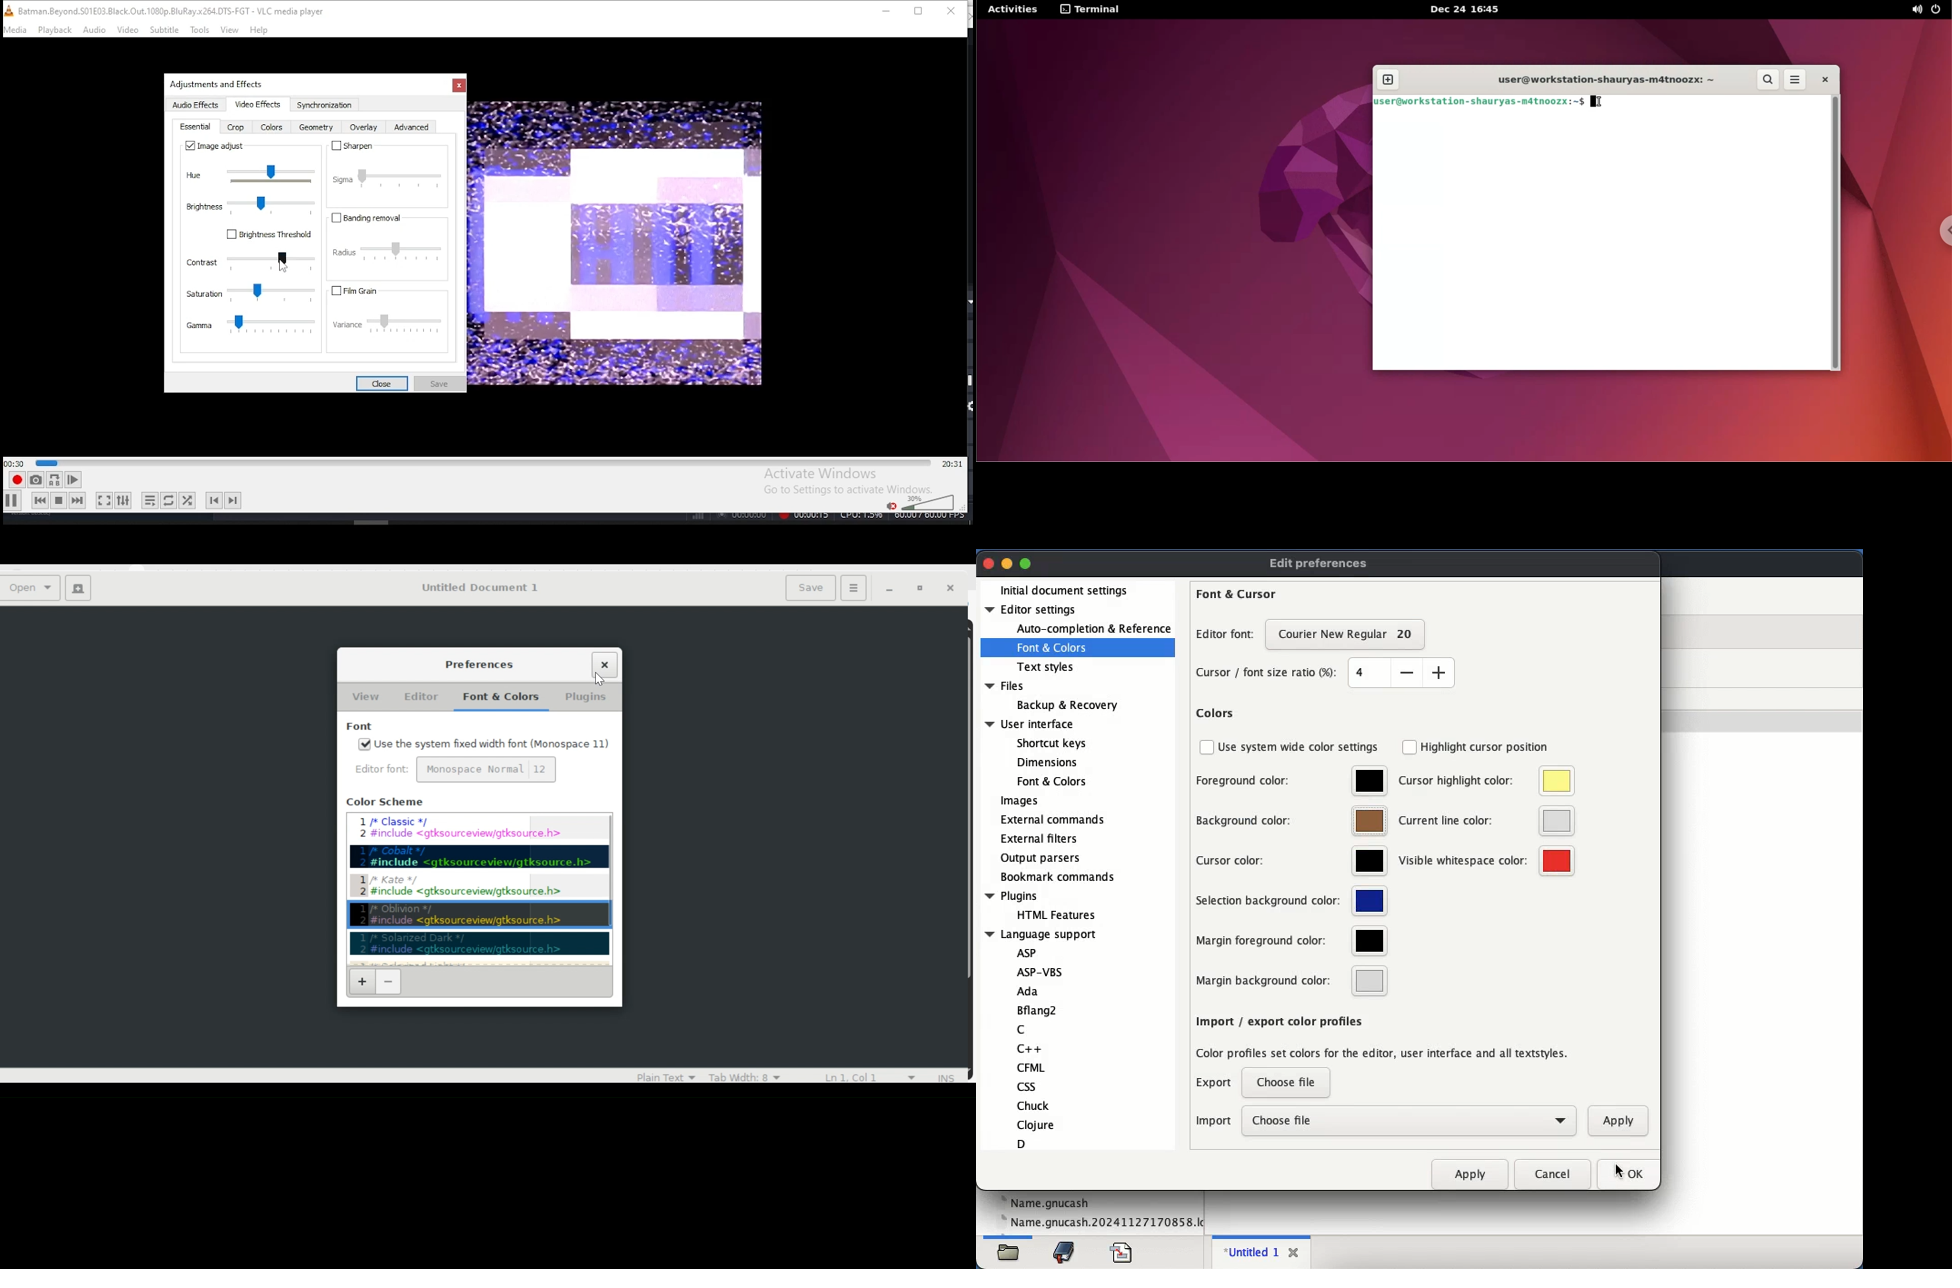 The image size is (1960, 1288). Describe the element at coordinates (1227, 634) in the screenshot. I see `editor font` at that location.